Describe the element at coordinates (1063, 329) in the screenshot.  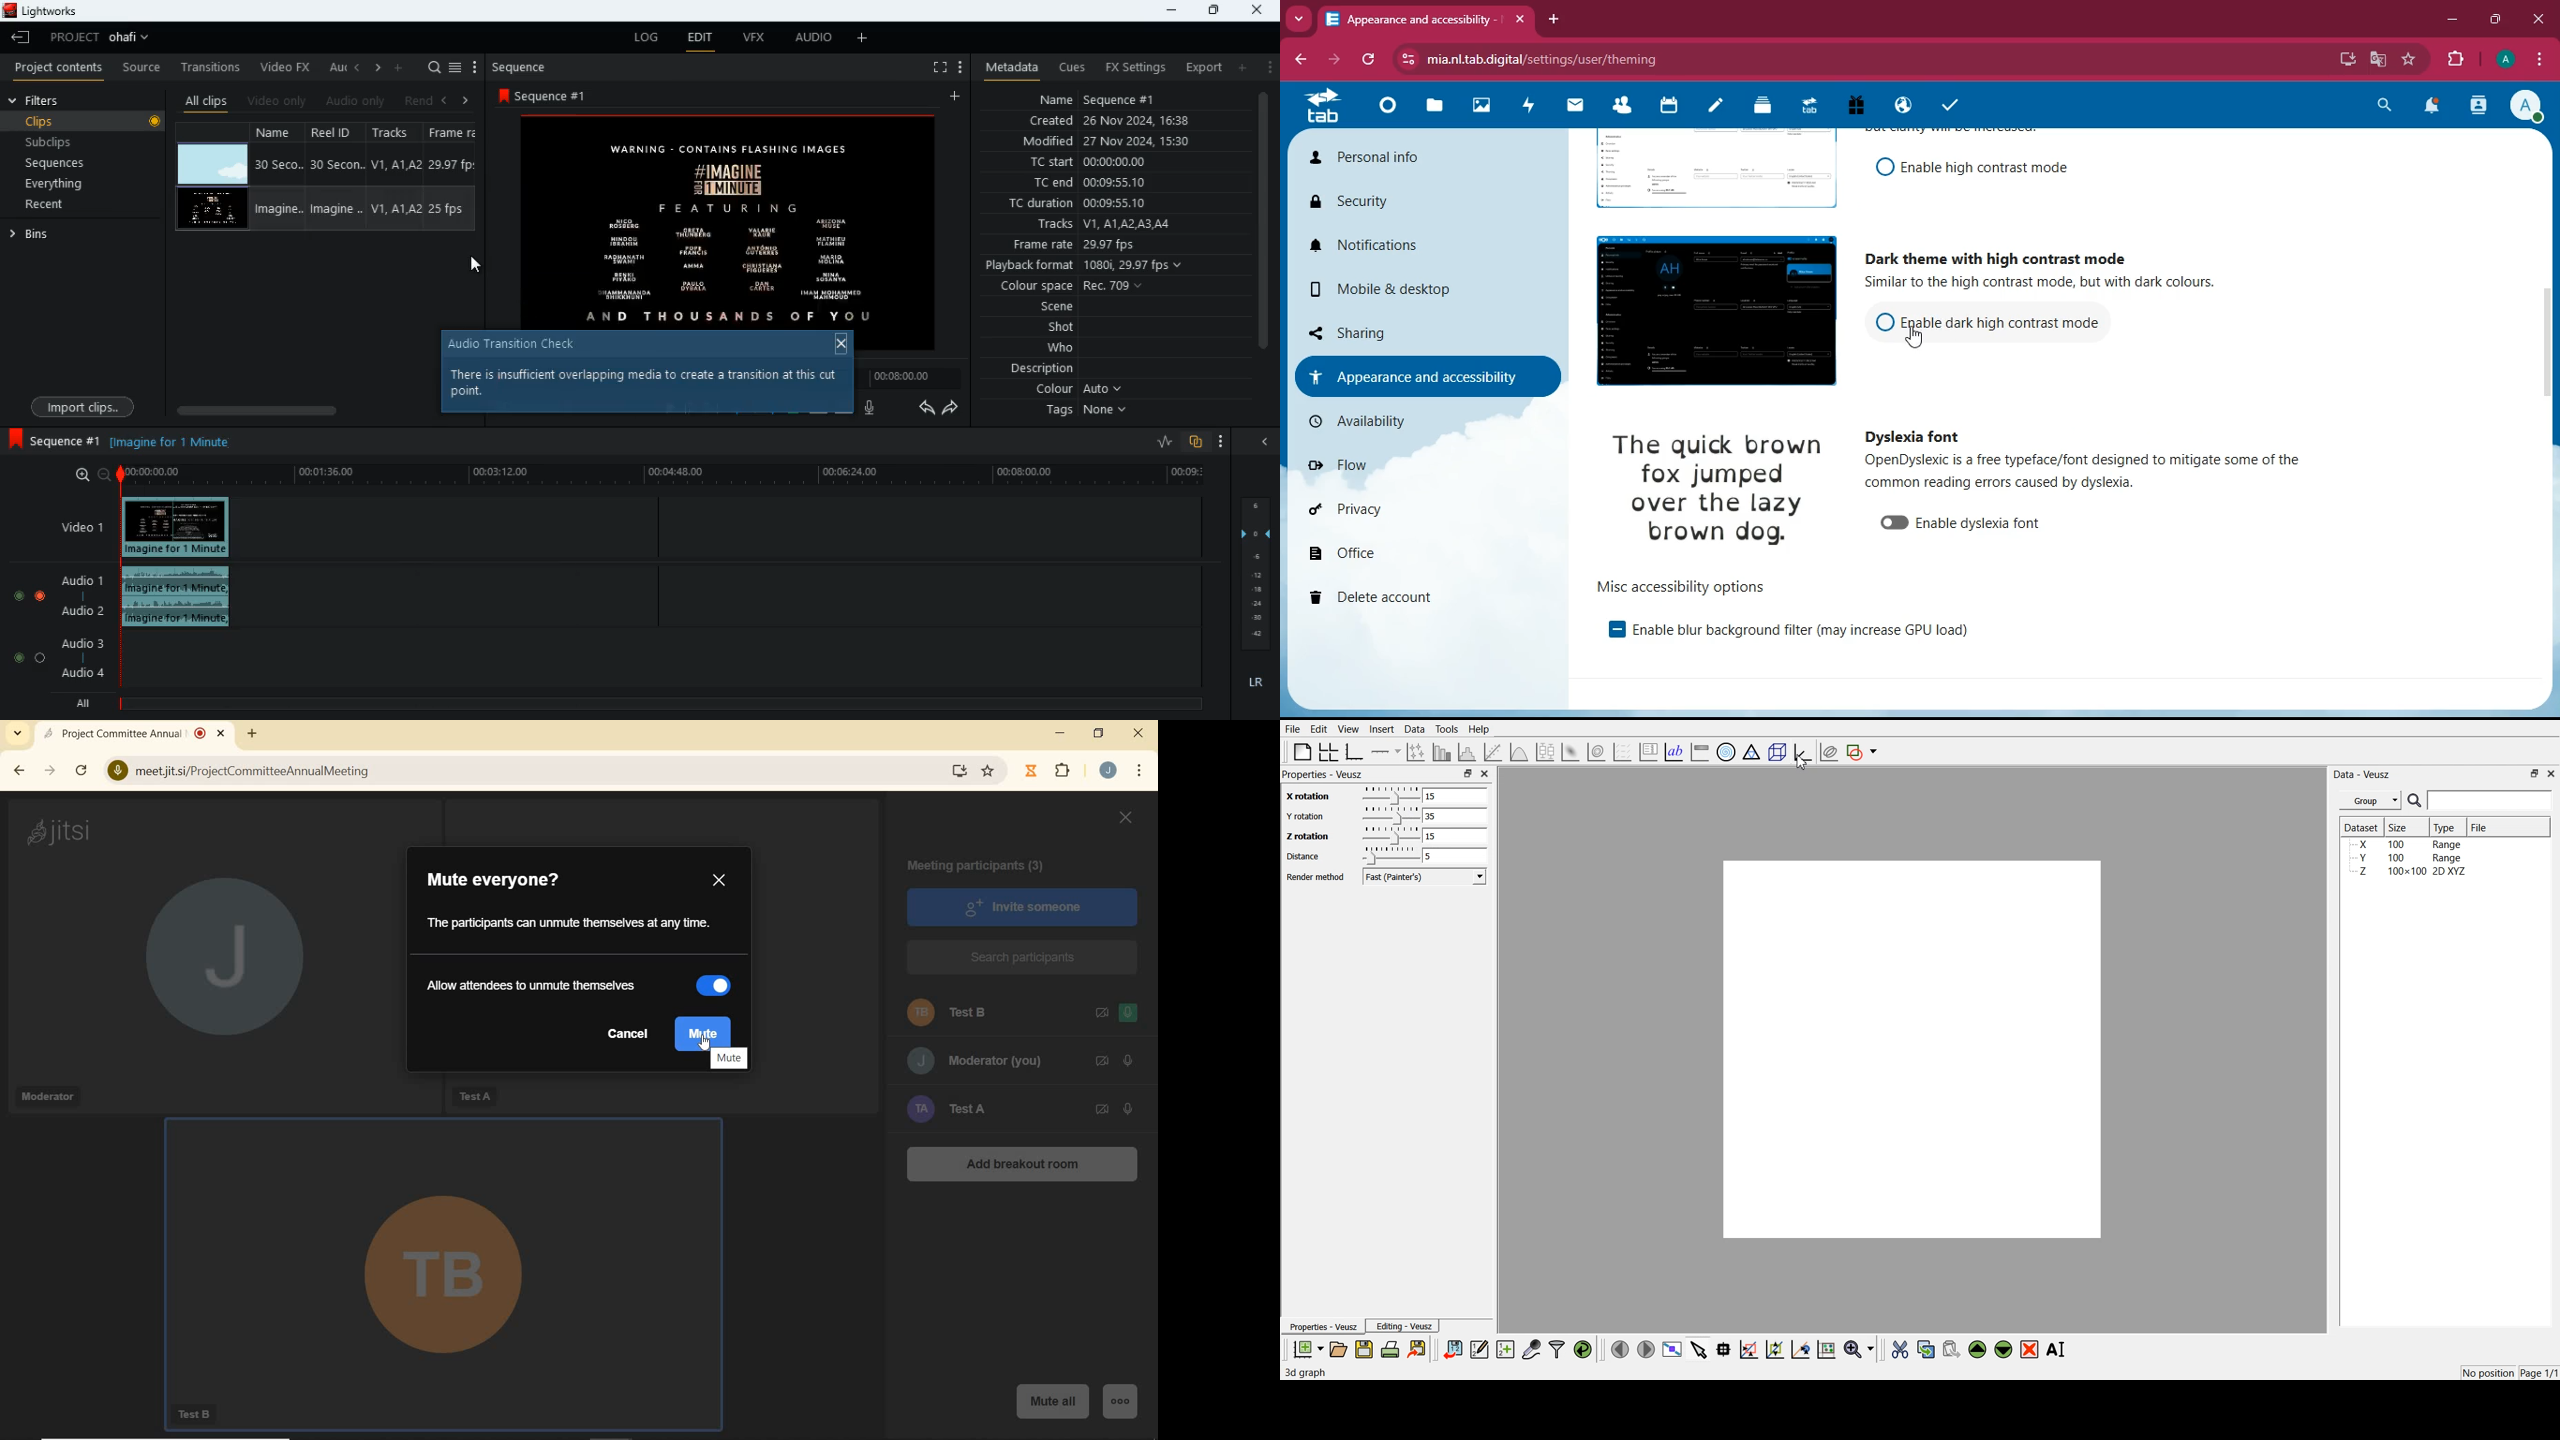
I see `shot` at that location.